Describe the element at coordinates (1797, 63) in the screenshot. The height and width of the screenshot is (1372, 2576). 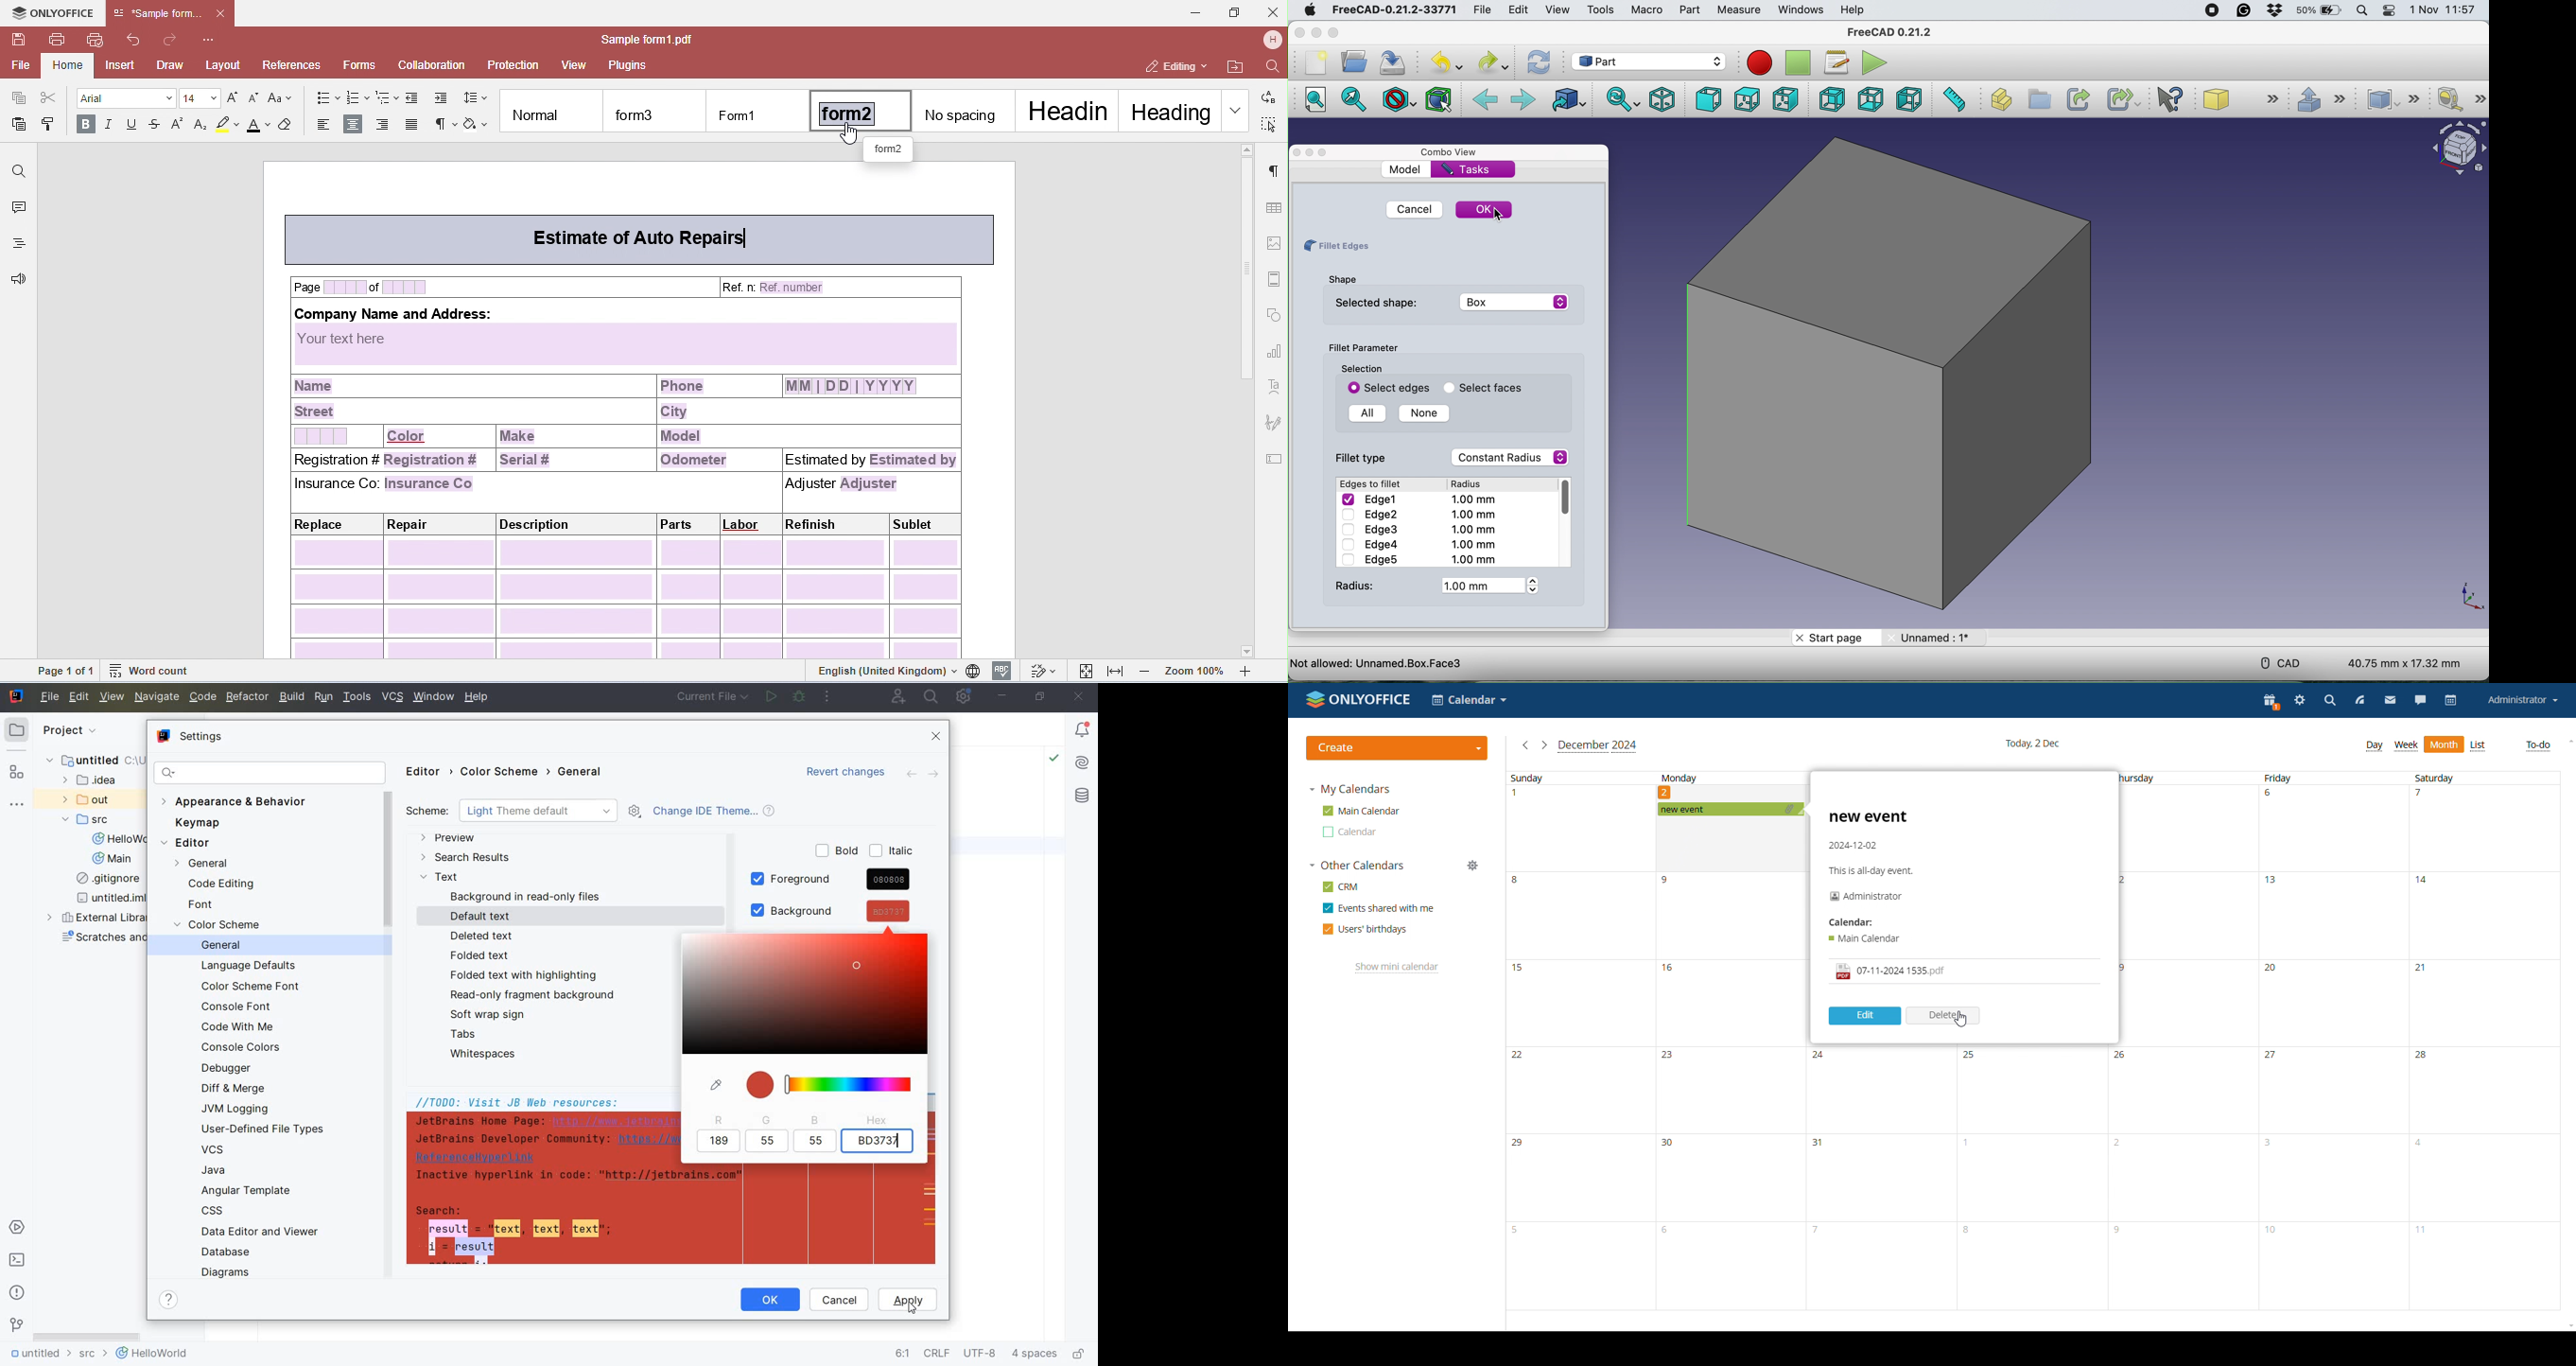
I see `stop recording macros` at that location.